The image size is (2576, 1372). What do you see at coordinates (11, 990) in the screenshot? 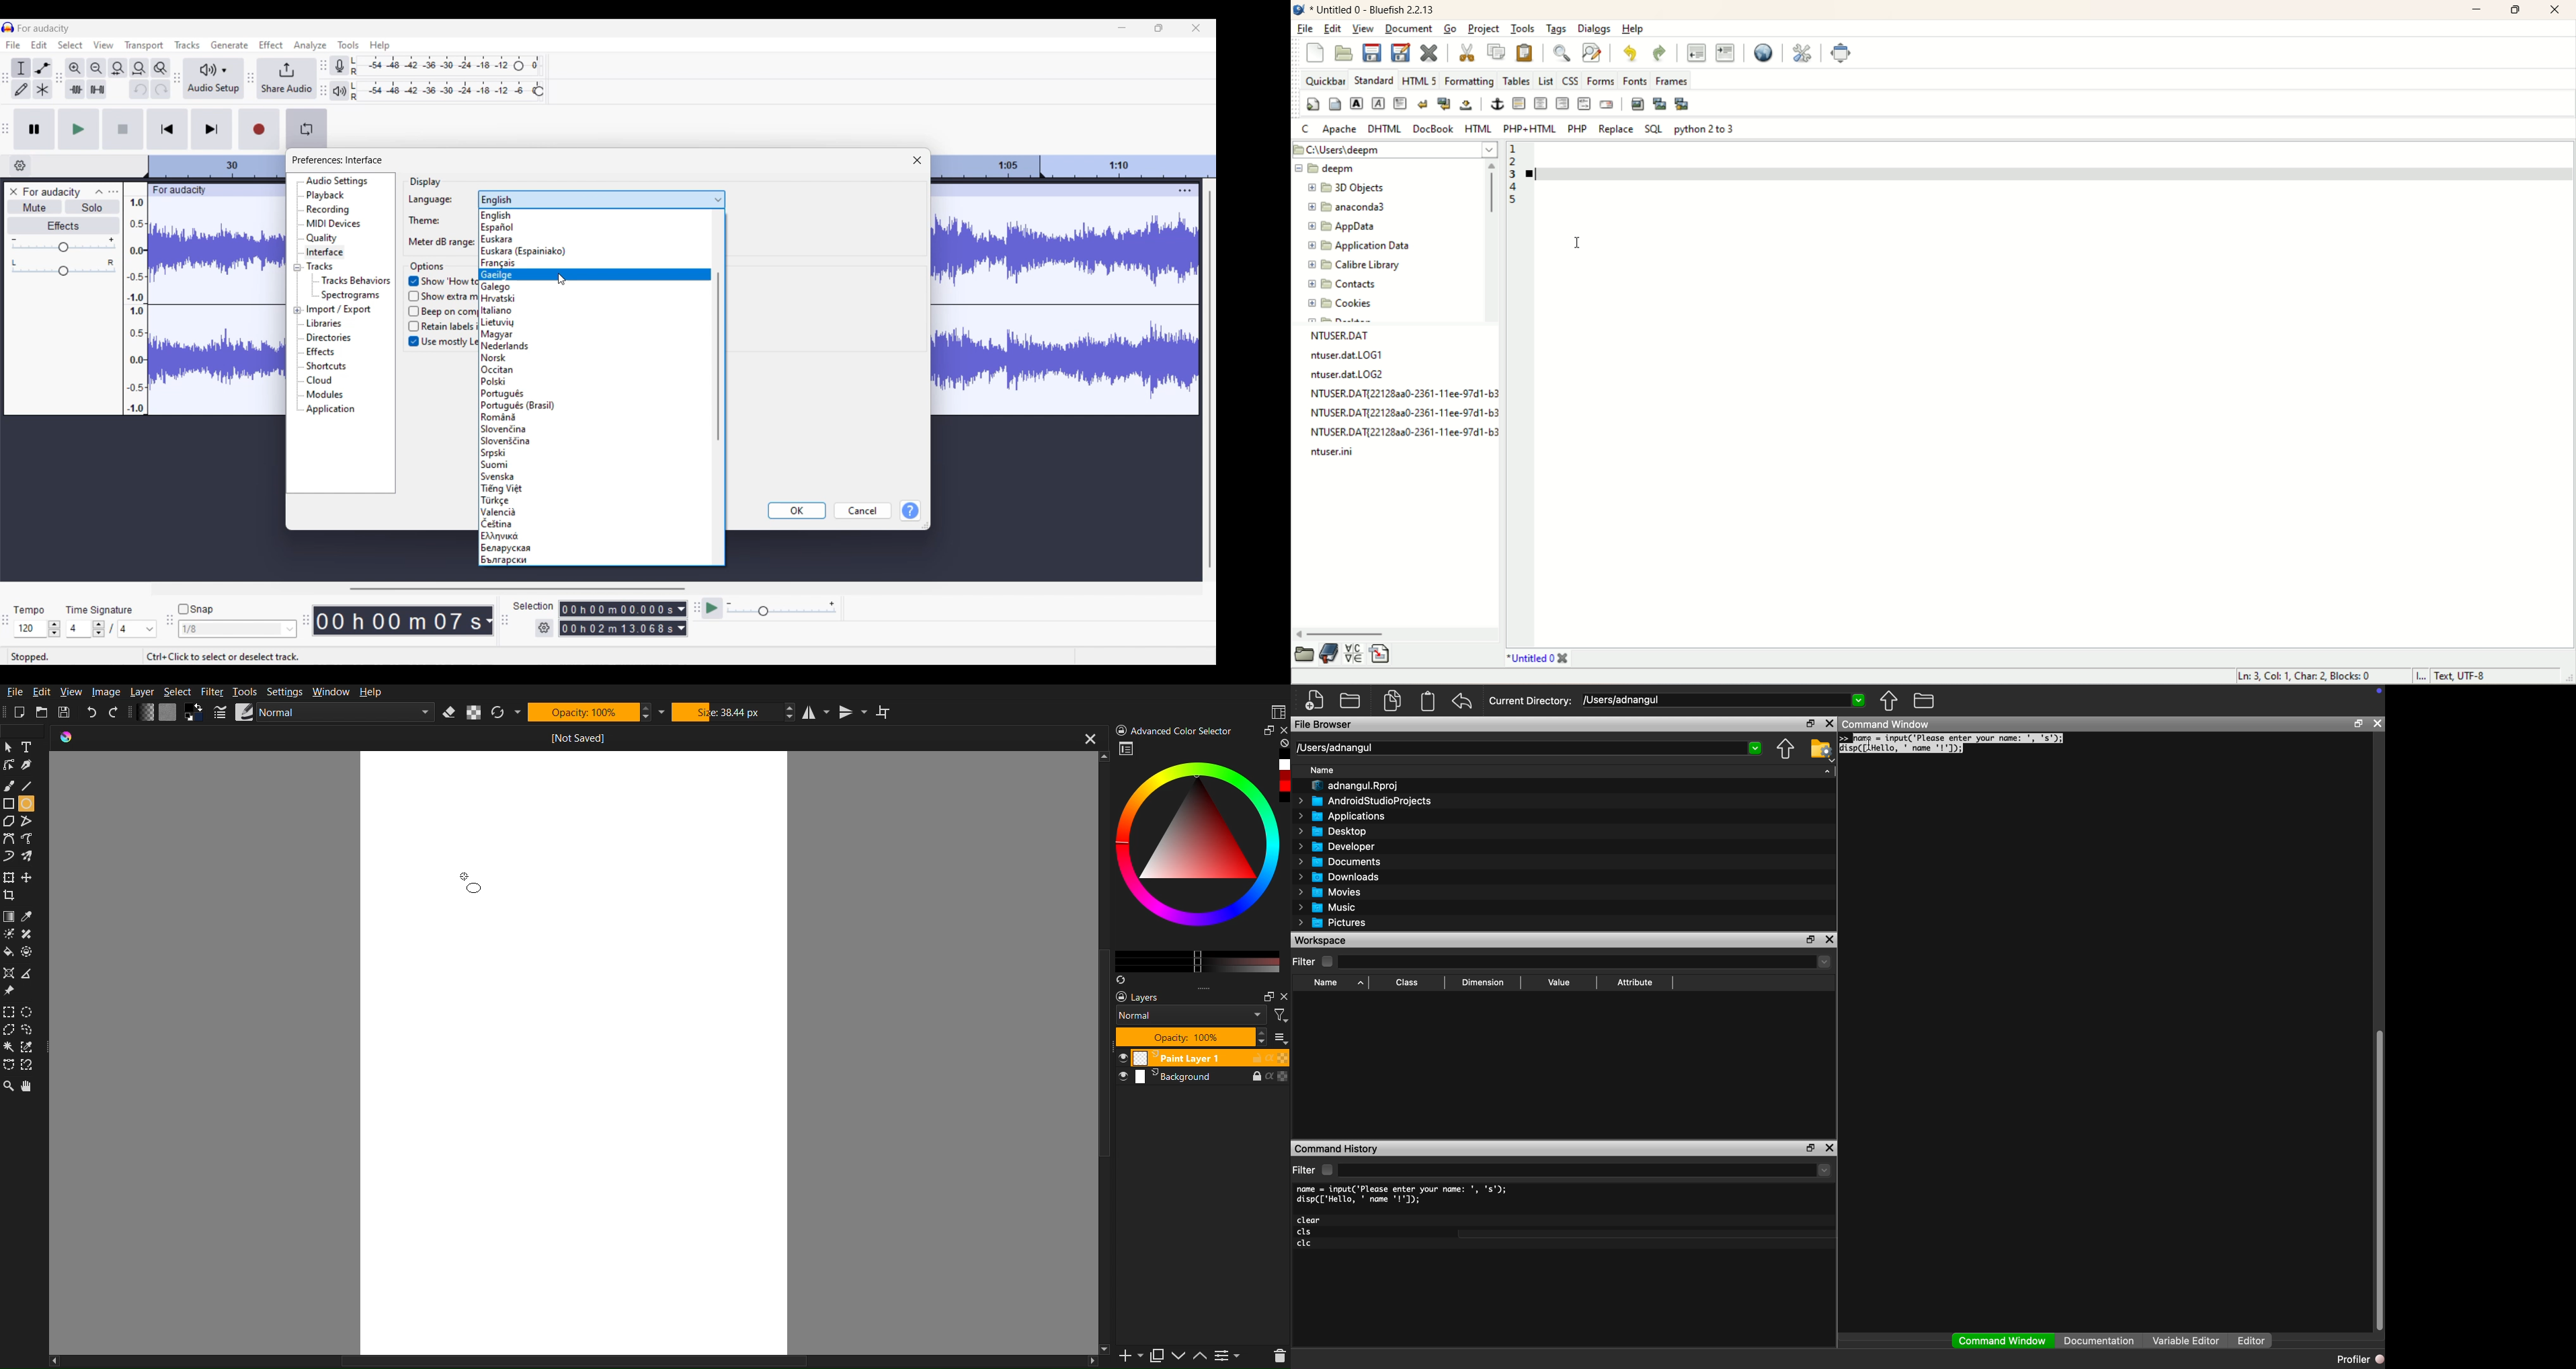
I see `Pin` at bounding box center [11, 990].